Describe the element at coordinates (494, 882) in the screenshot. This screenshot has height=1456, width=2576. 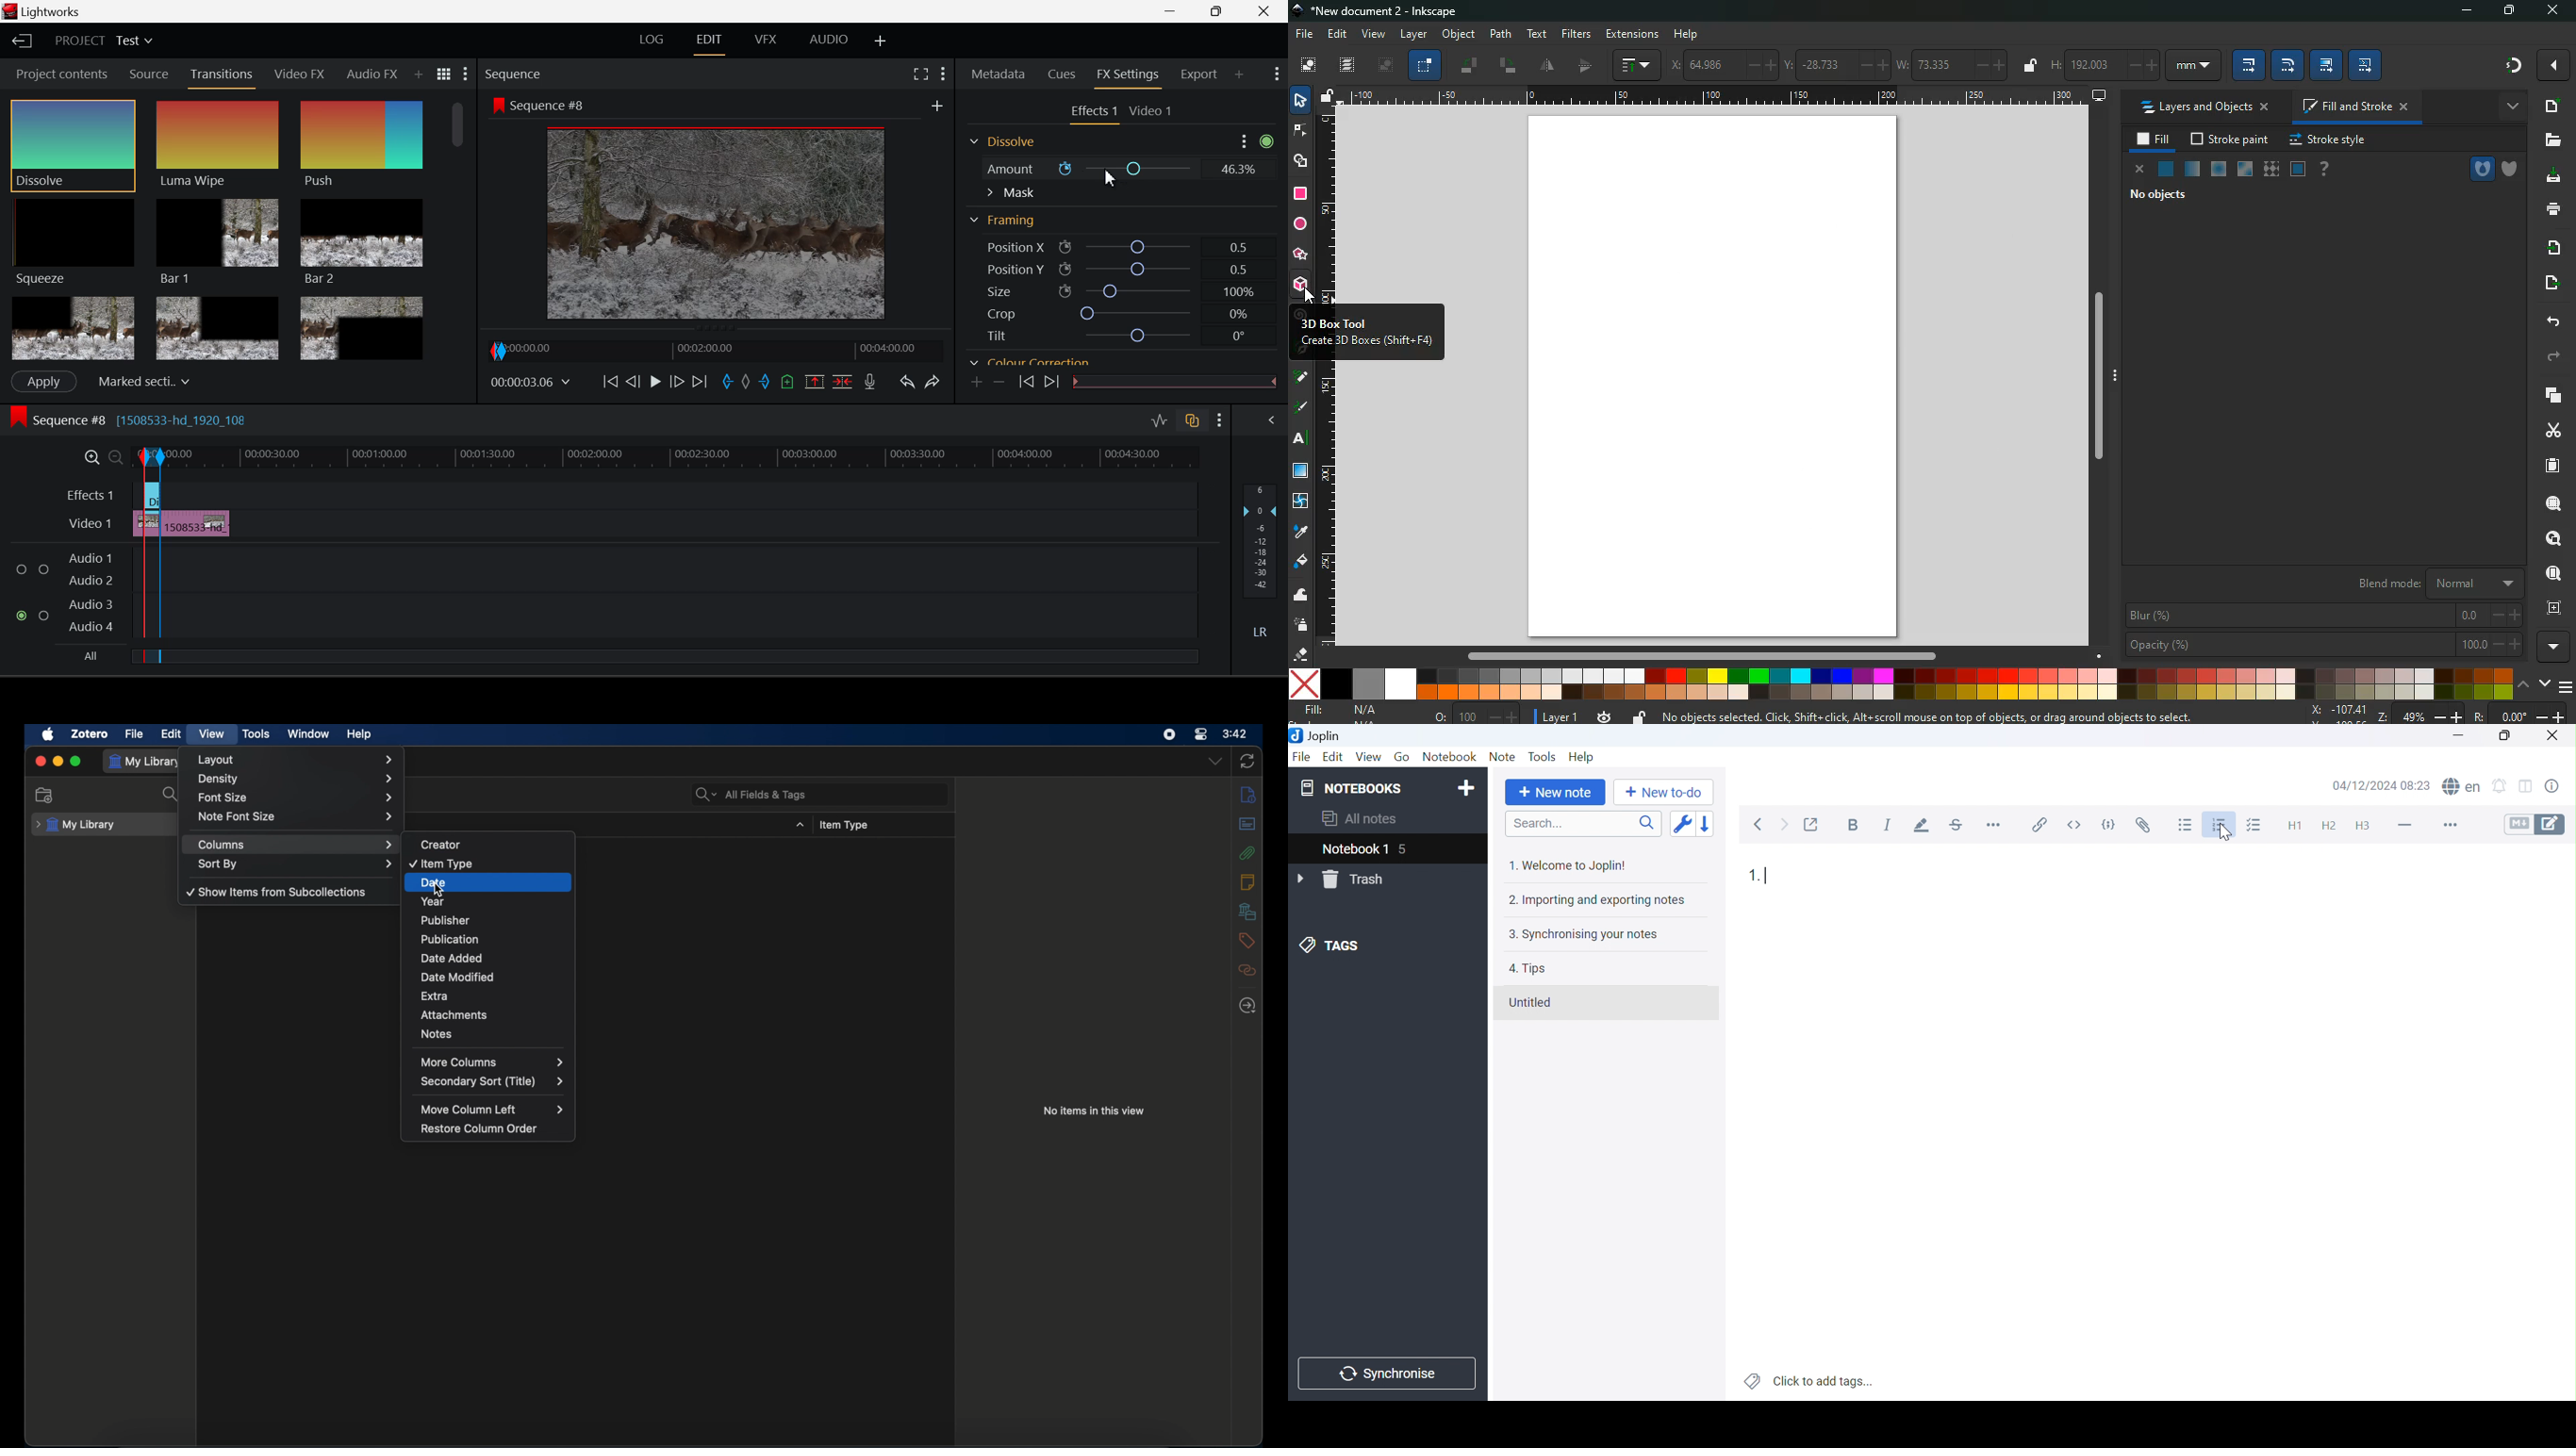
I see `date` at that location.